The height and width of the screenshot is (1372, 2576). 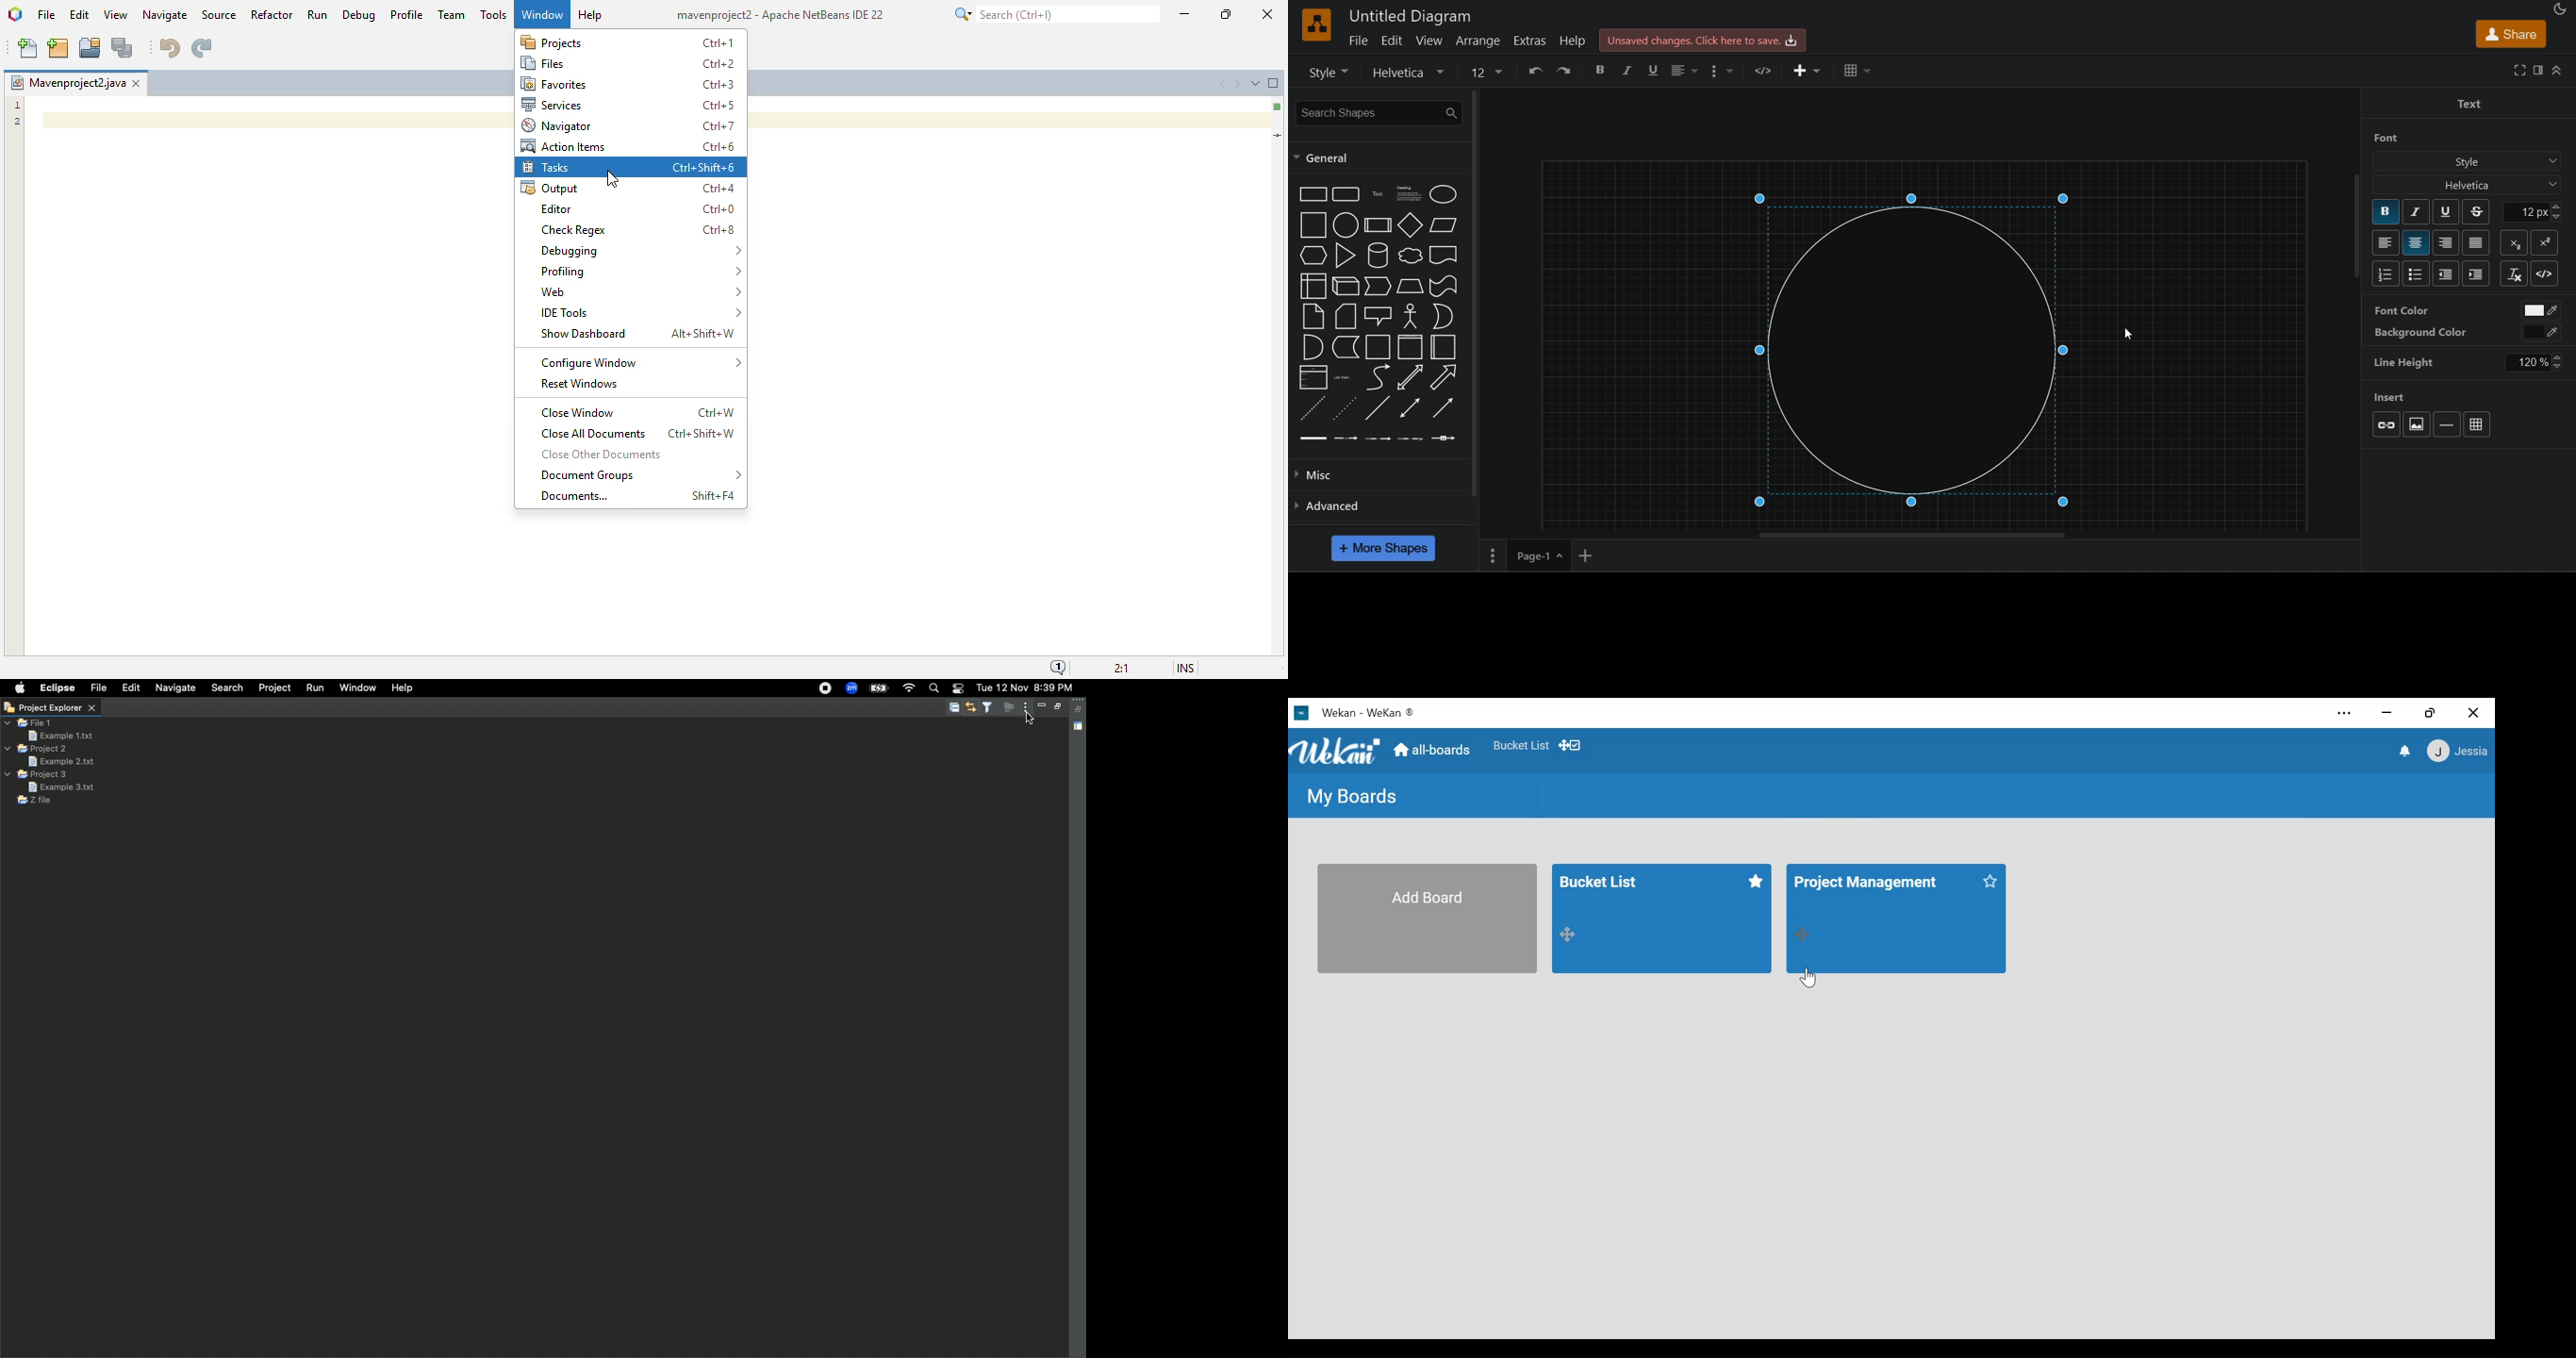 I want to click on process, so click(x=1380, y=226).